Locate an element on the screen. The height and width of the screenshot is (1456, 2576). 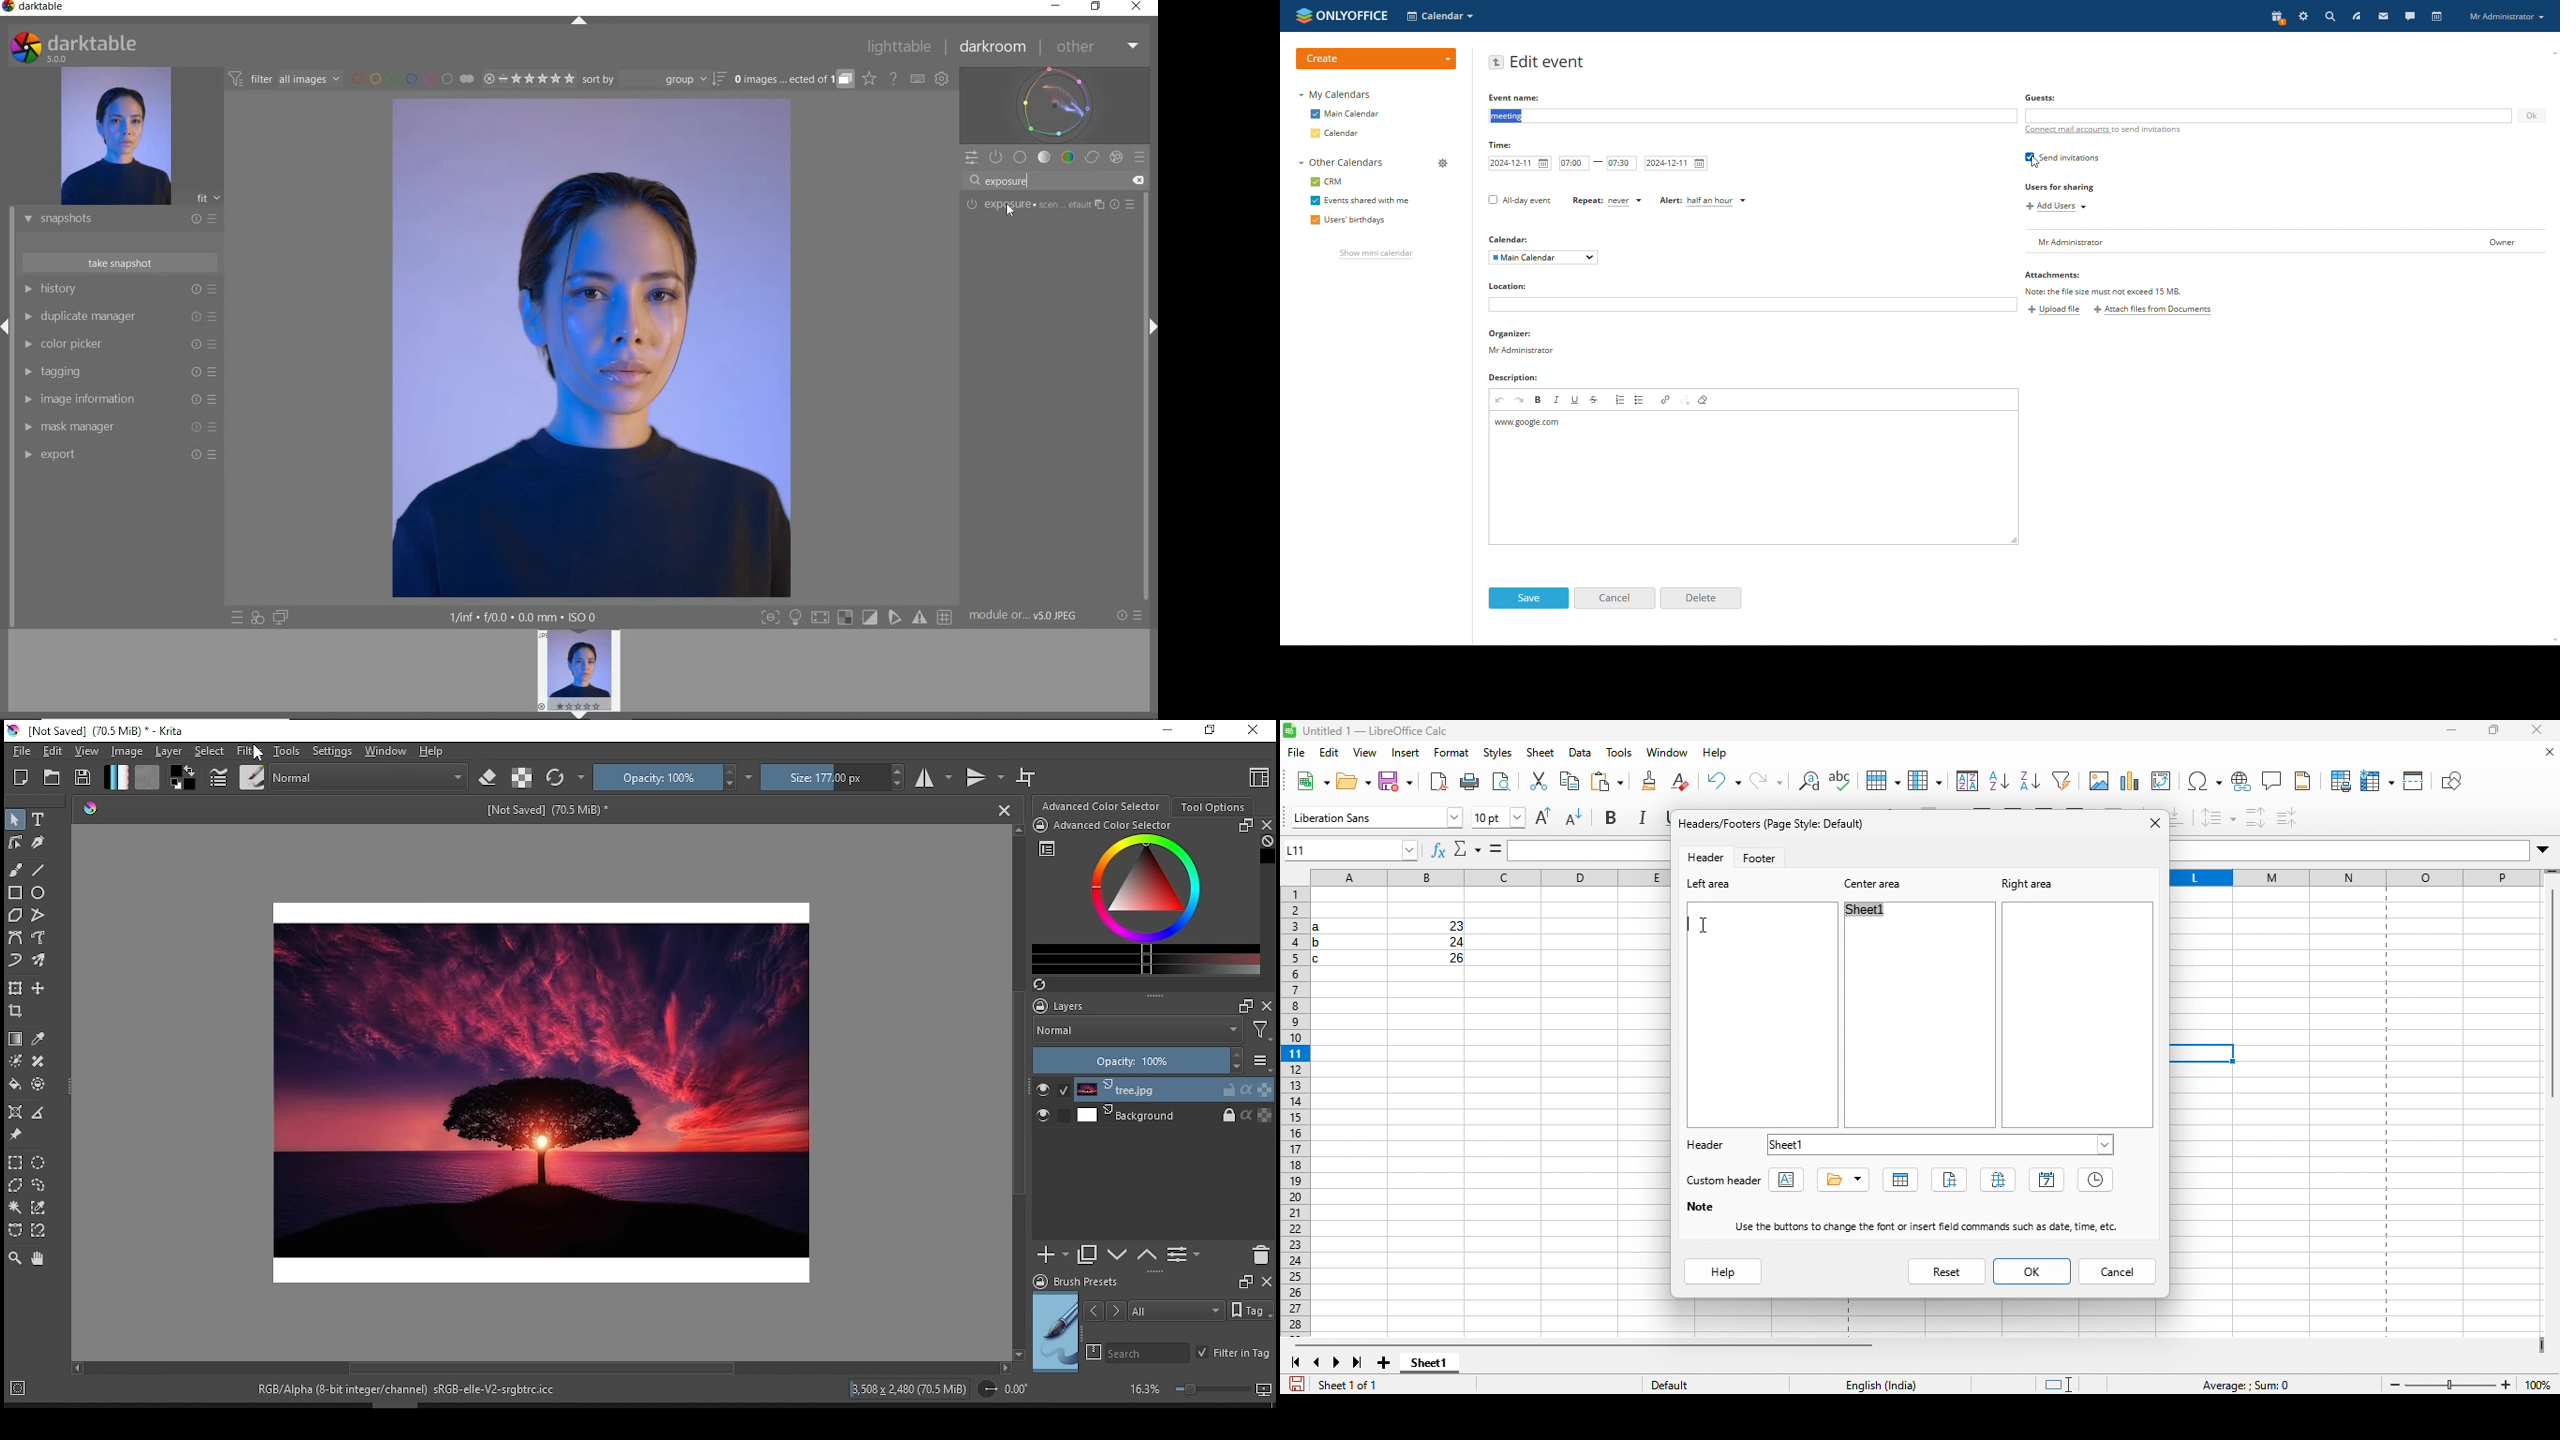
filter is located at coordinates (250, 750).